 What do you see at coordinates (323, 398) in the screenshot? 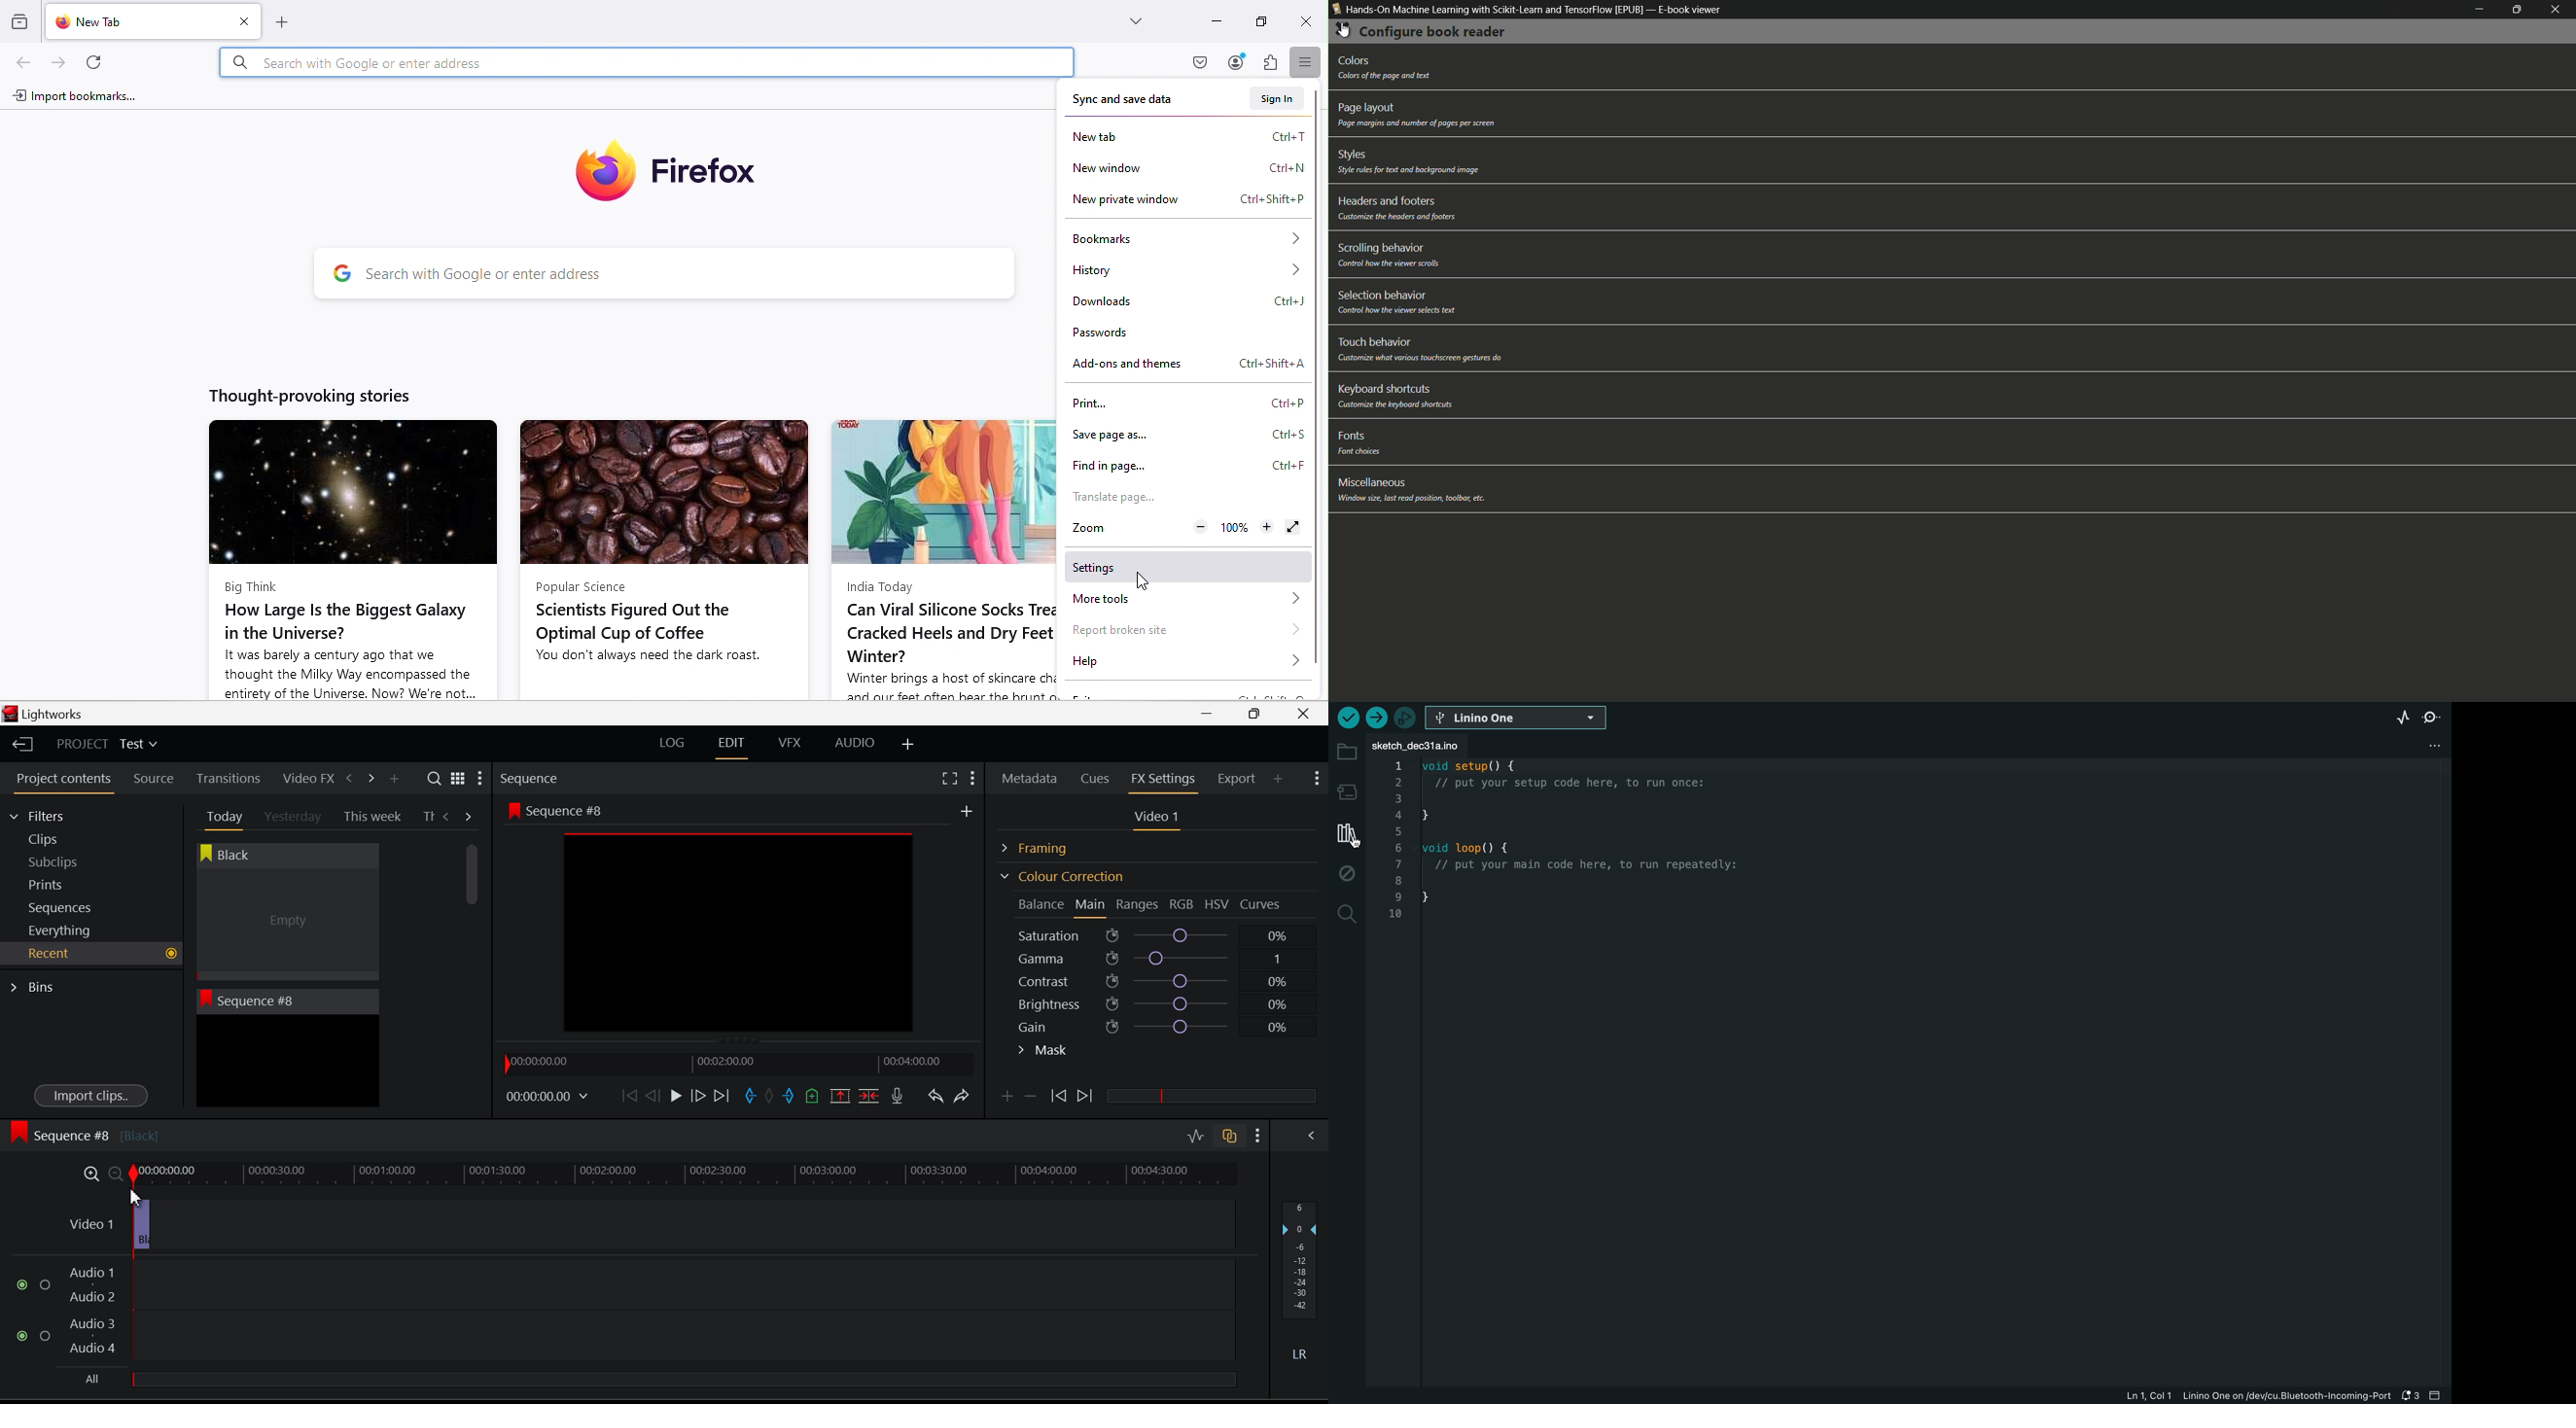
I see `Thought-provoking stories` at bounding box center [323, 398].